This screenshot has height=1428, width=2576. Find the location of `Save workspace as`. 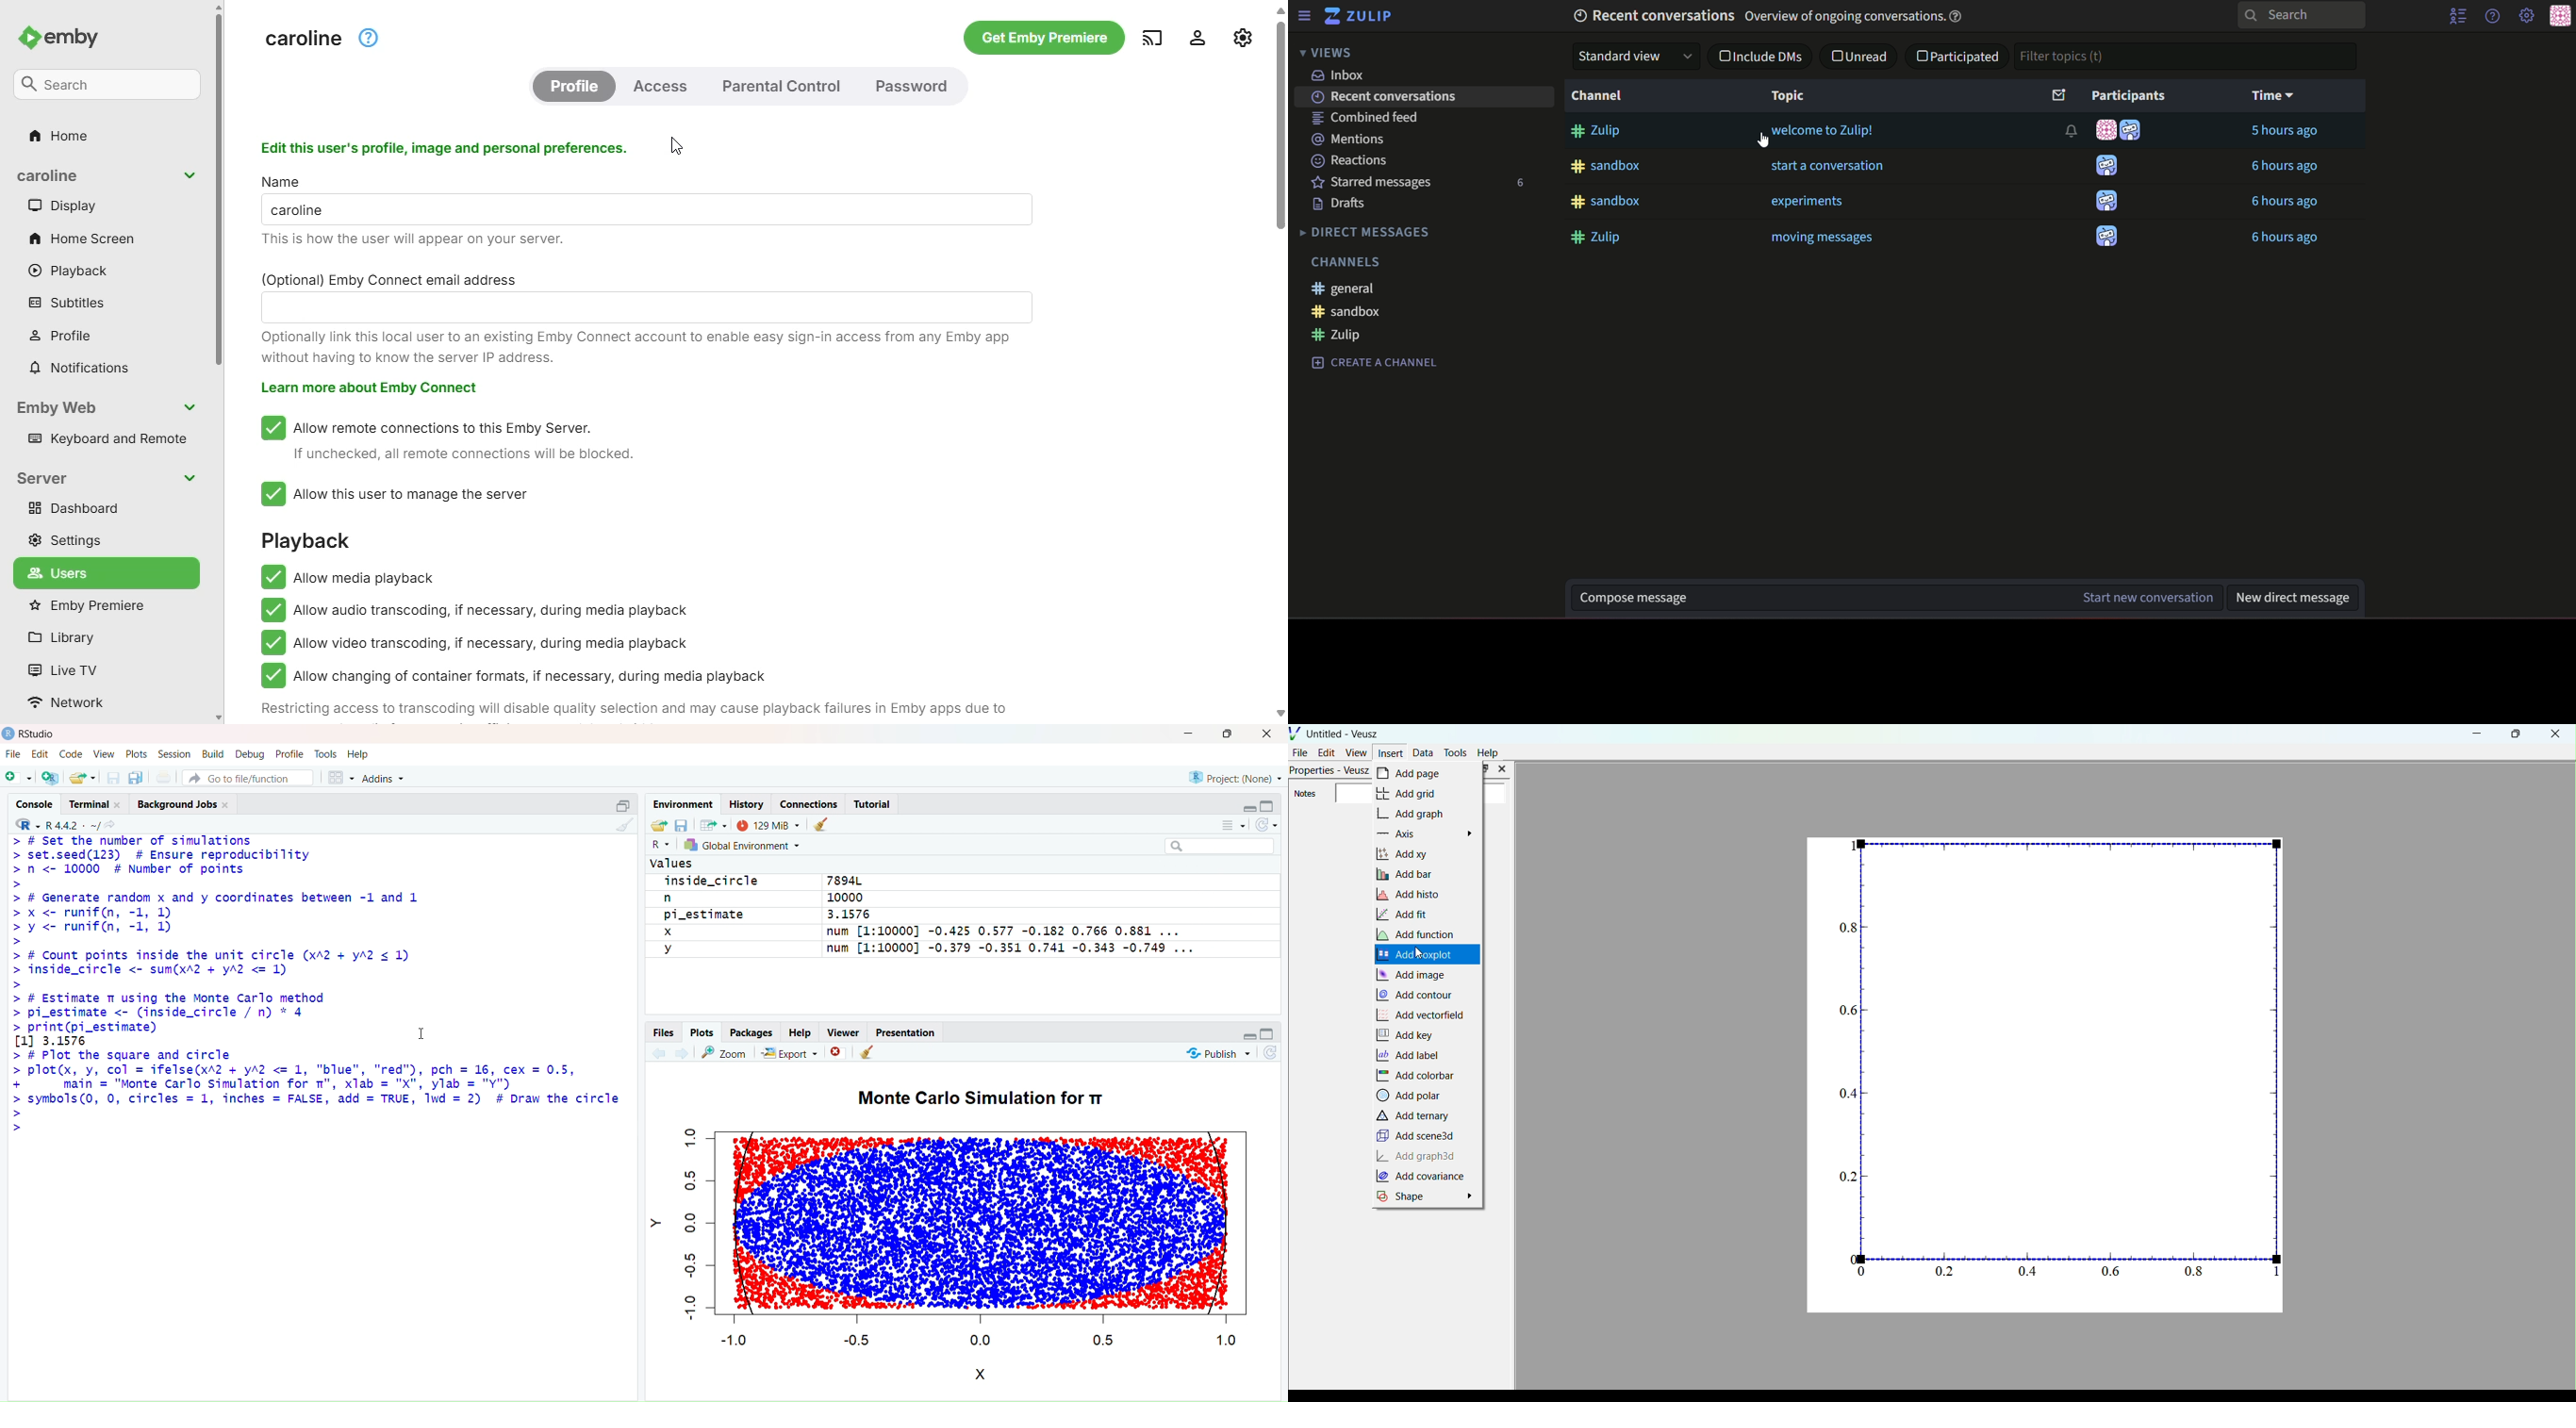

Save workspace as is located at coordinates (682, 825).